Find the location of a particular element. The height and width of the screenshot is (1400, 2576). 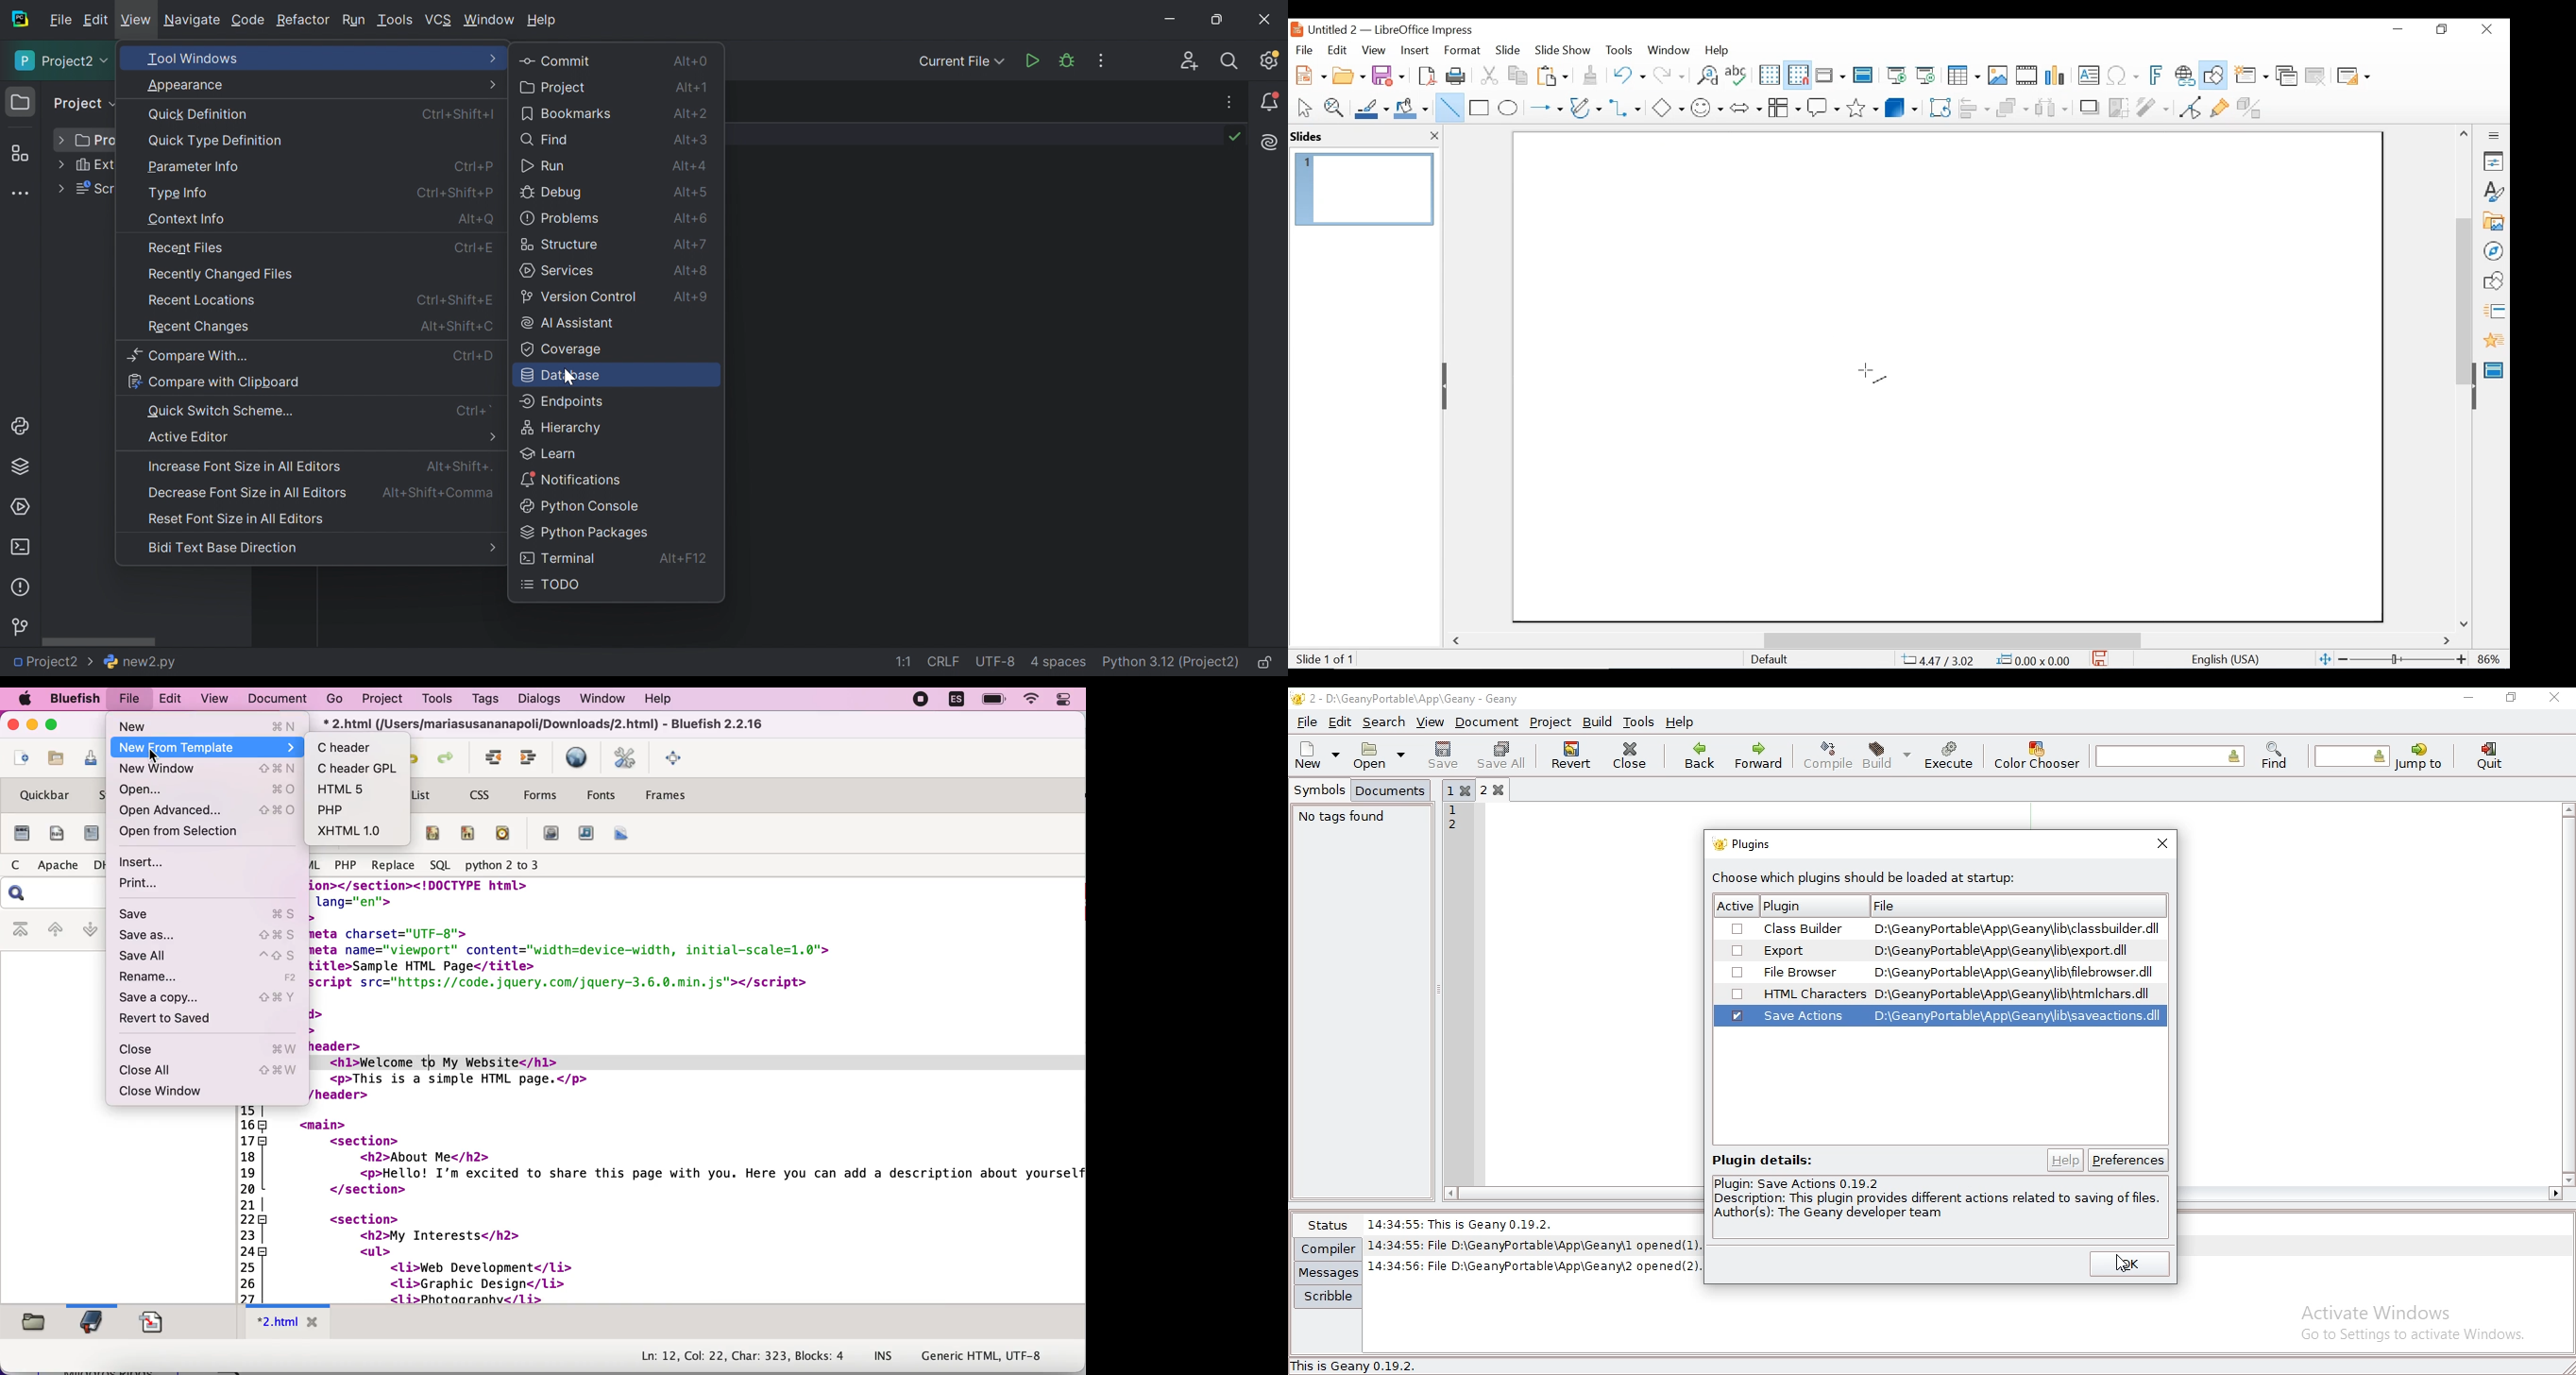

revert to saved is located at coordinates (182, 1022).